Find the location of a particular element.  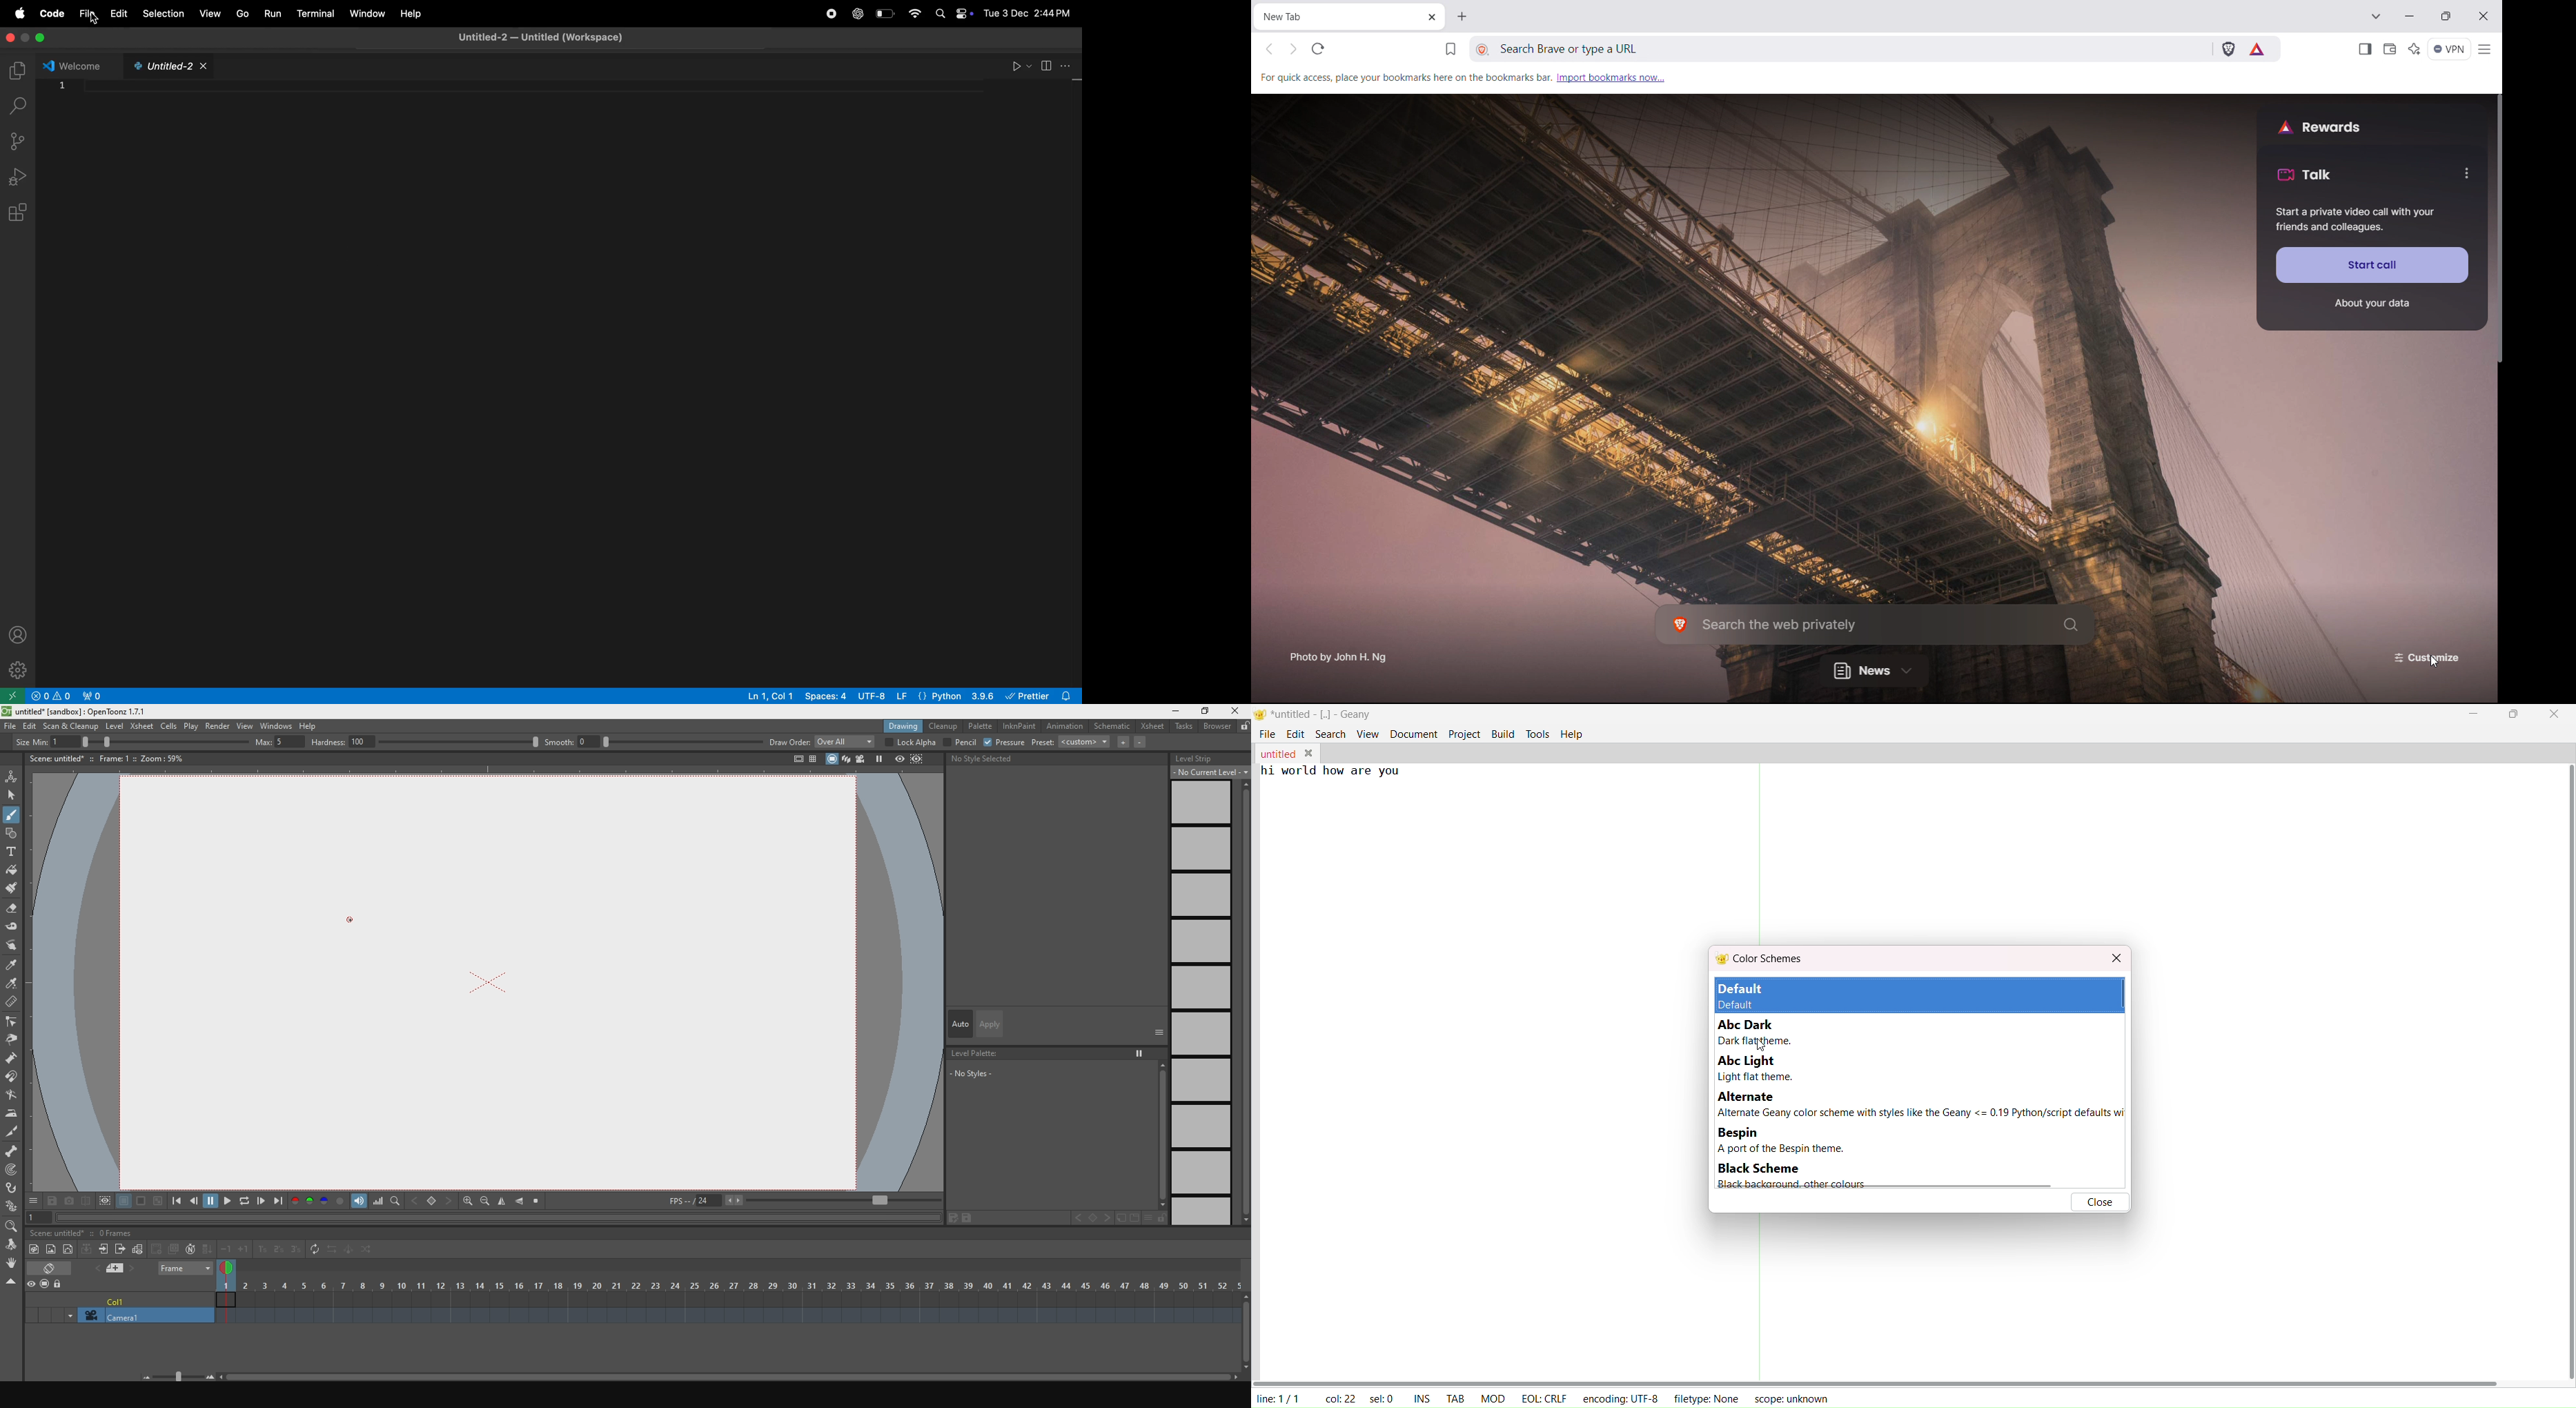

drawing is located at coordinates (895, 727).